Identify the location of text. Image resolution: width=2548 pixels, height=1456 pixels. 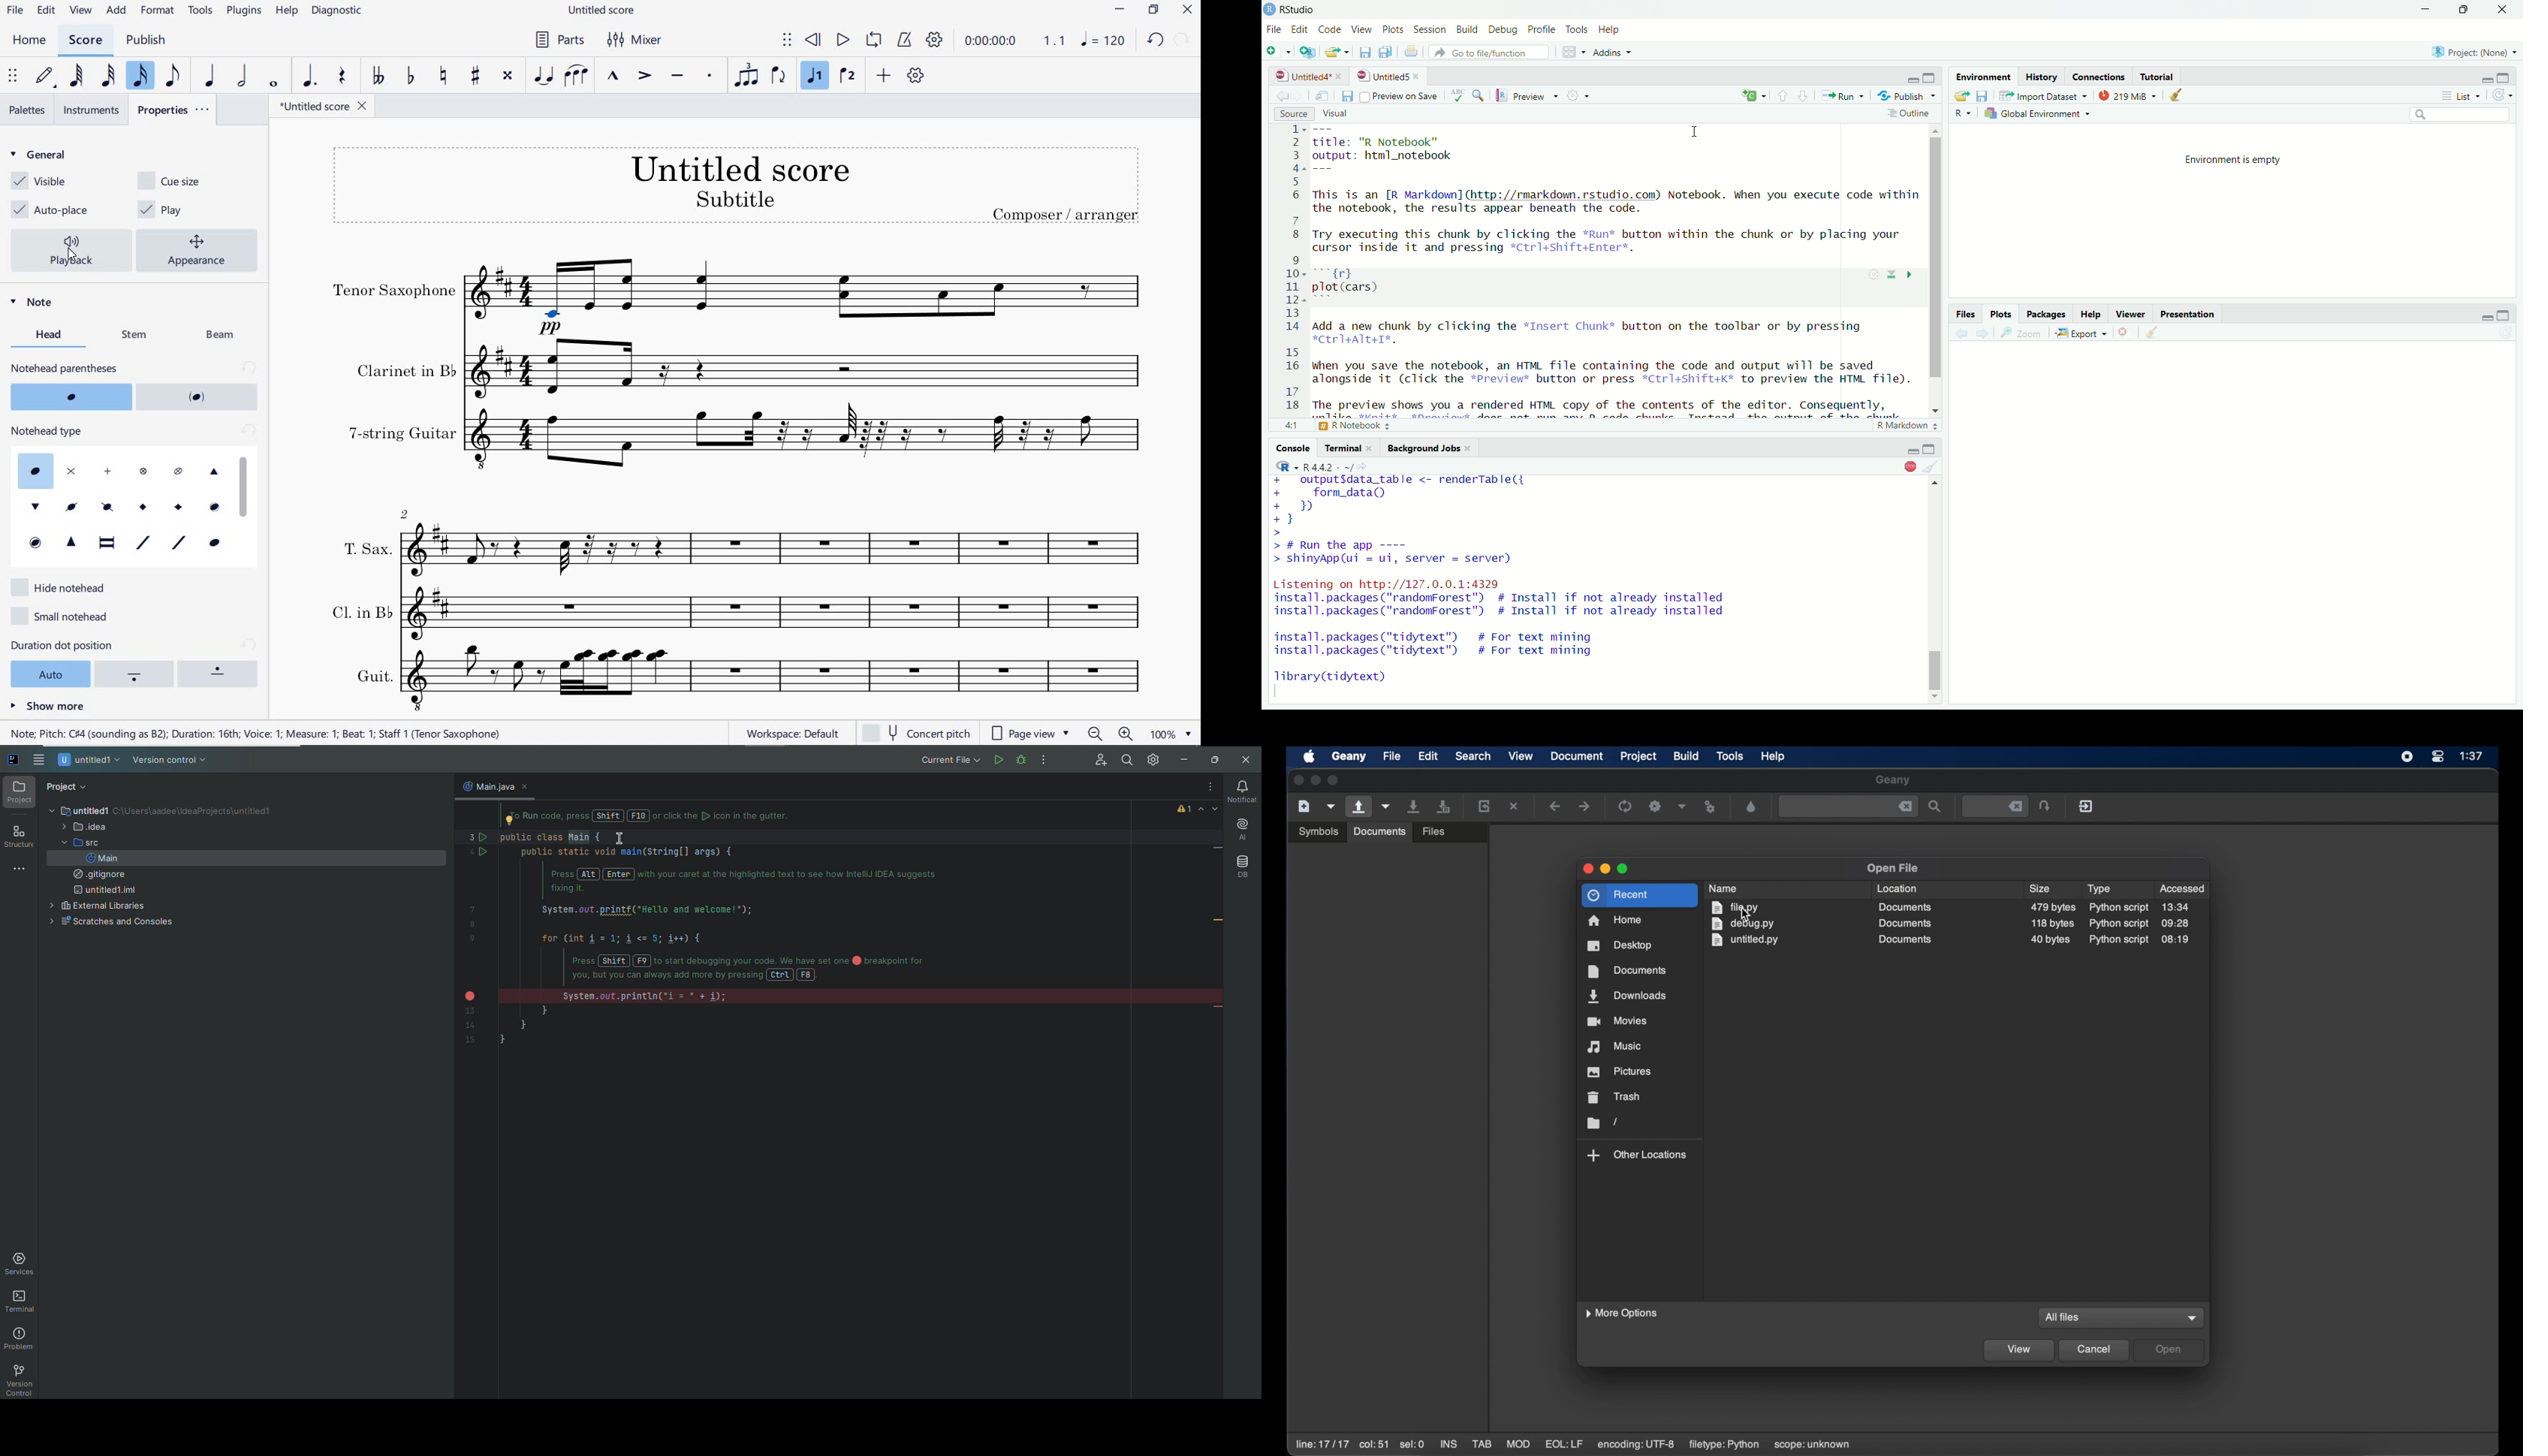
(366, 548).